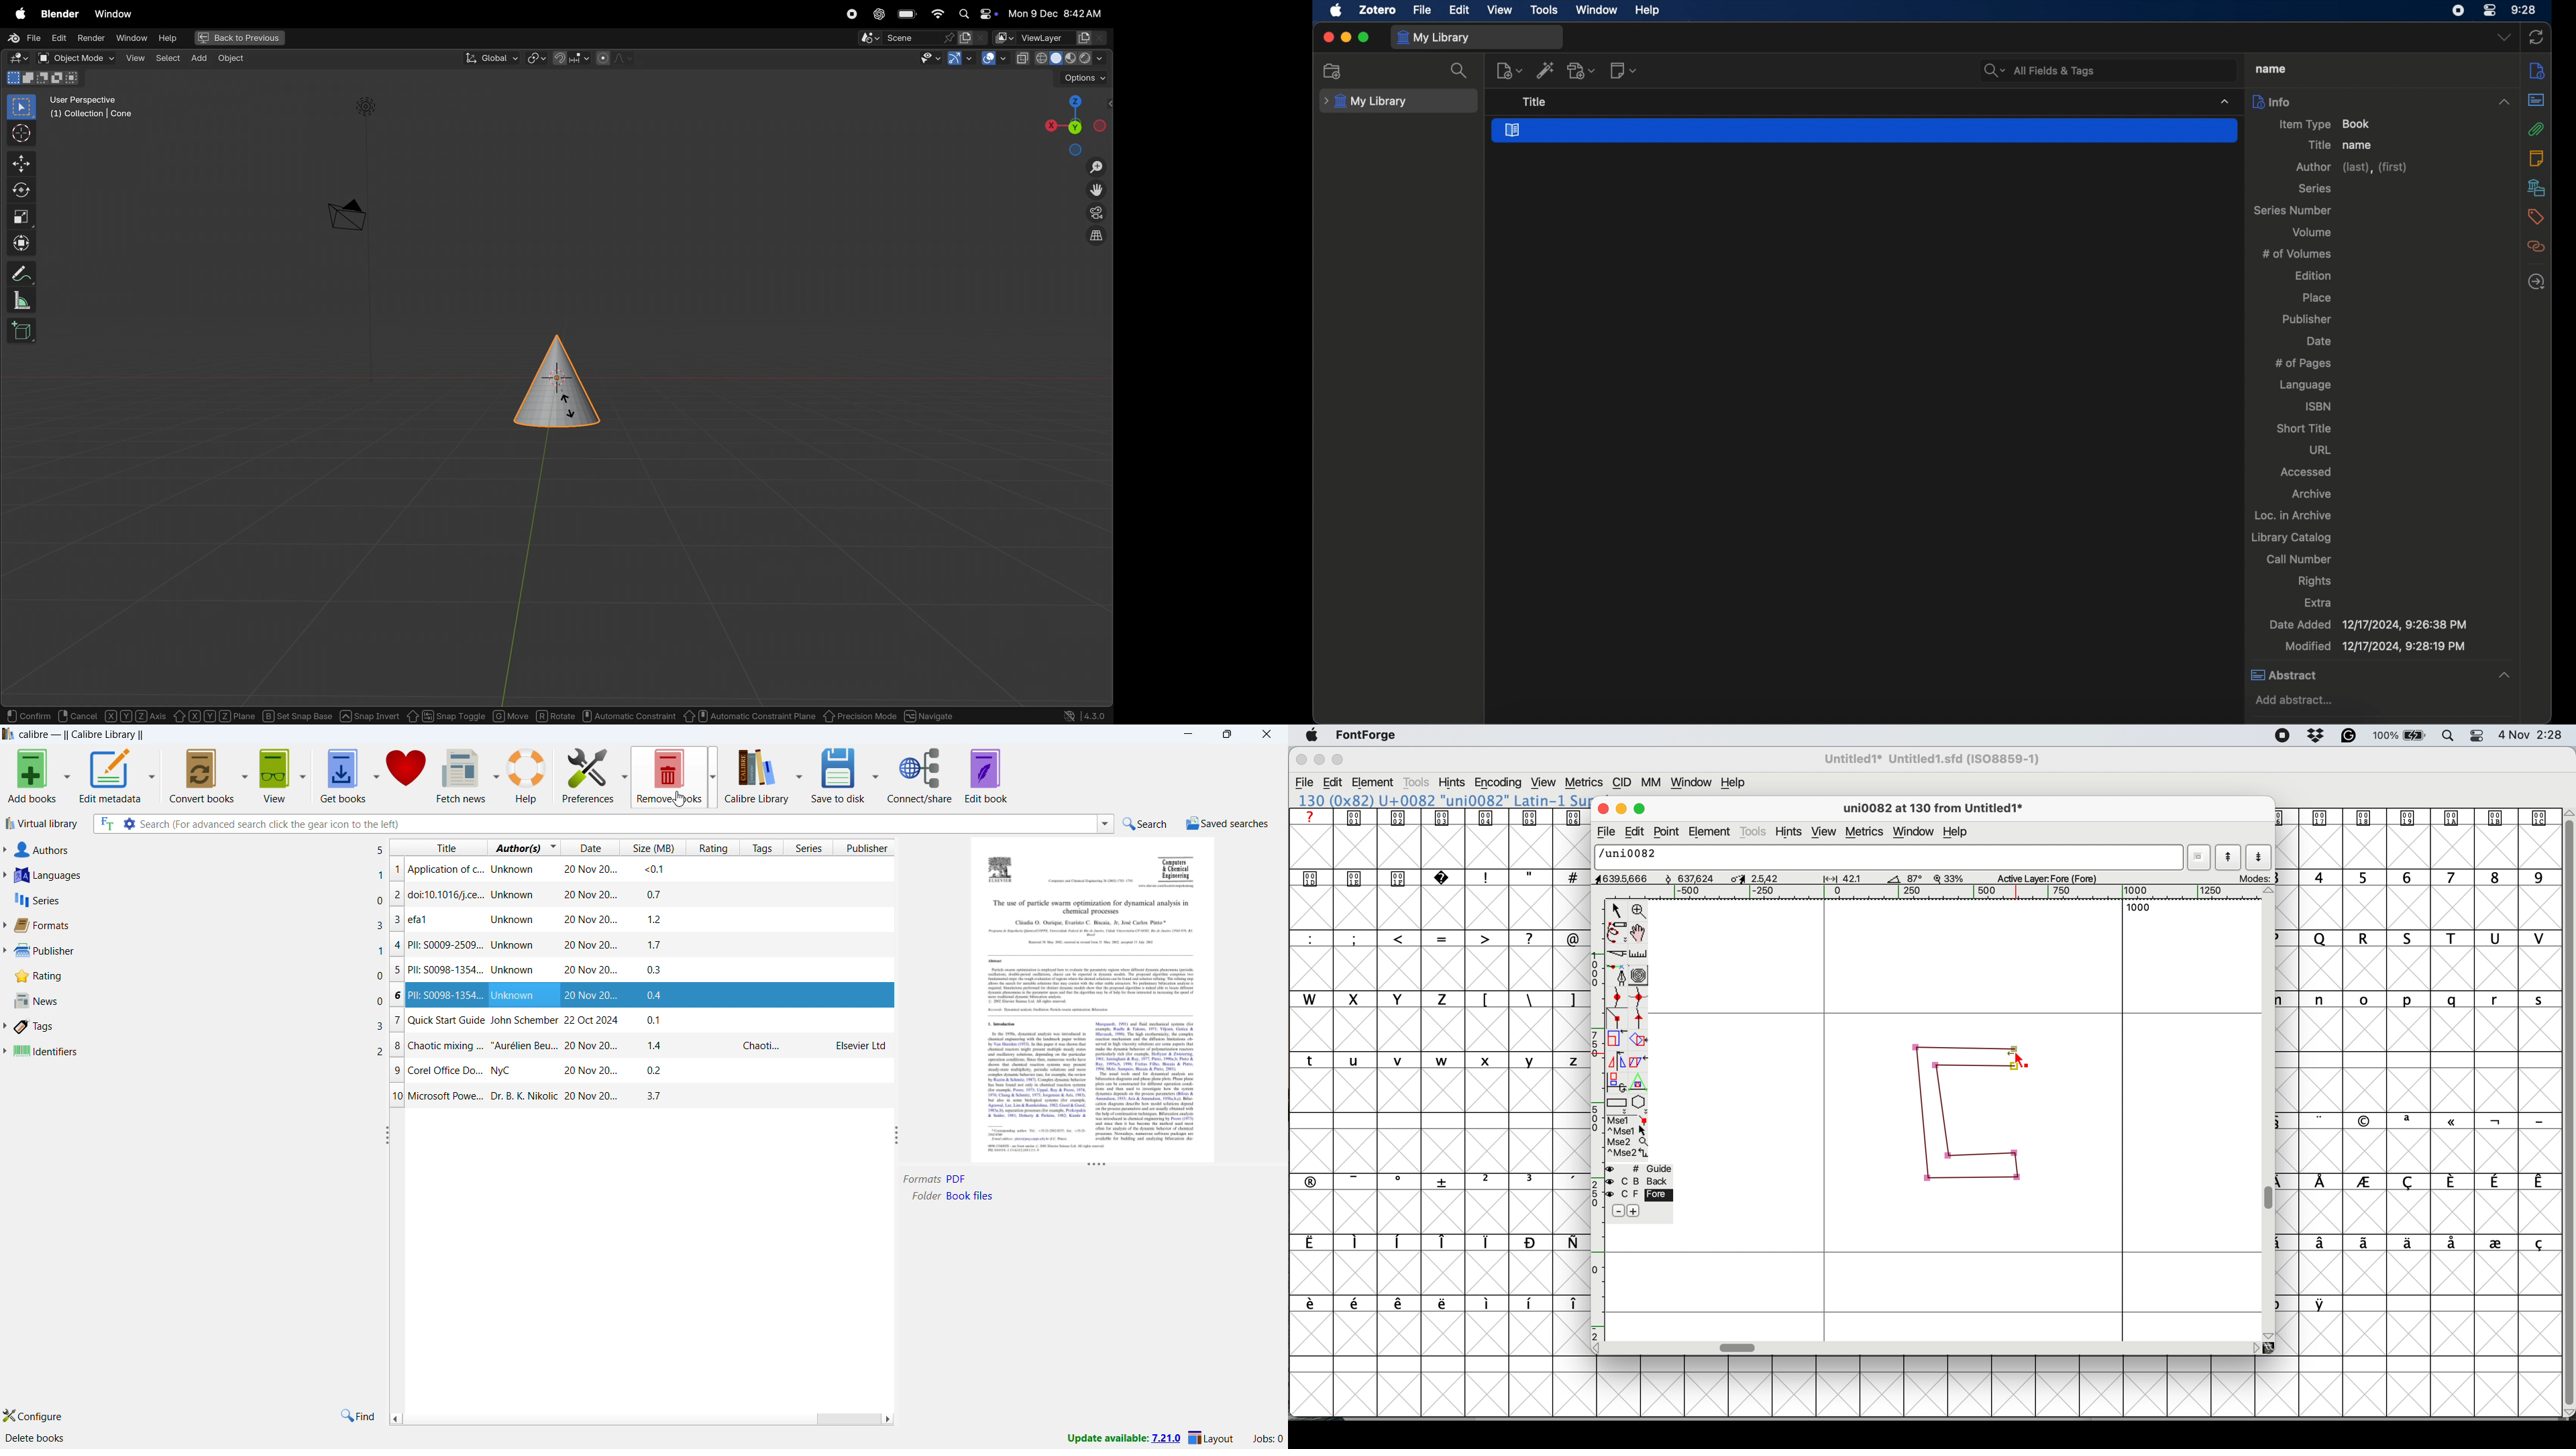 The image size is (2576, 1456). I want to click on get books, so click(343, 774).